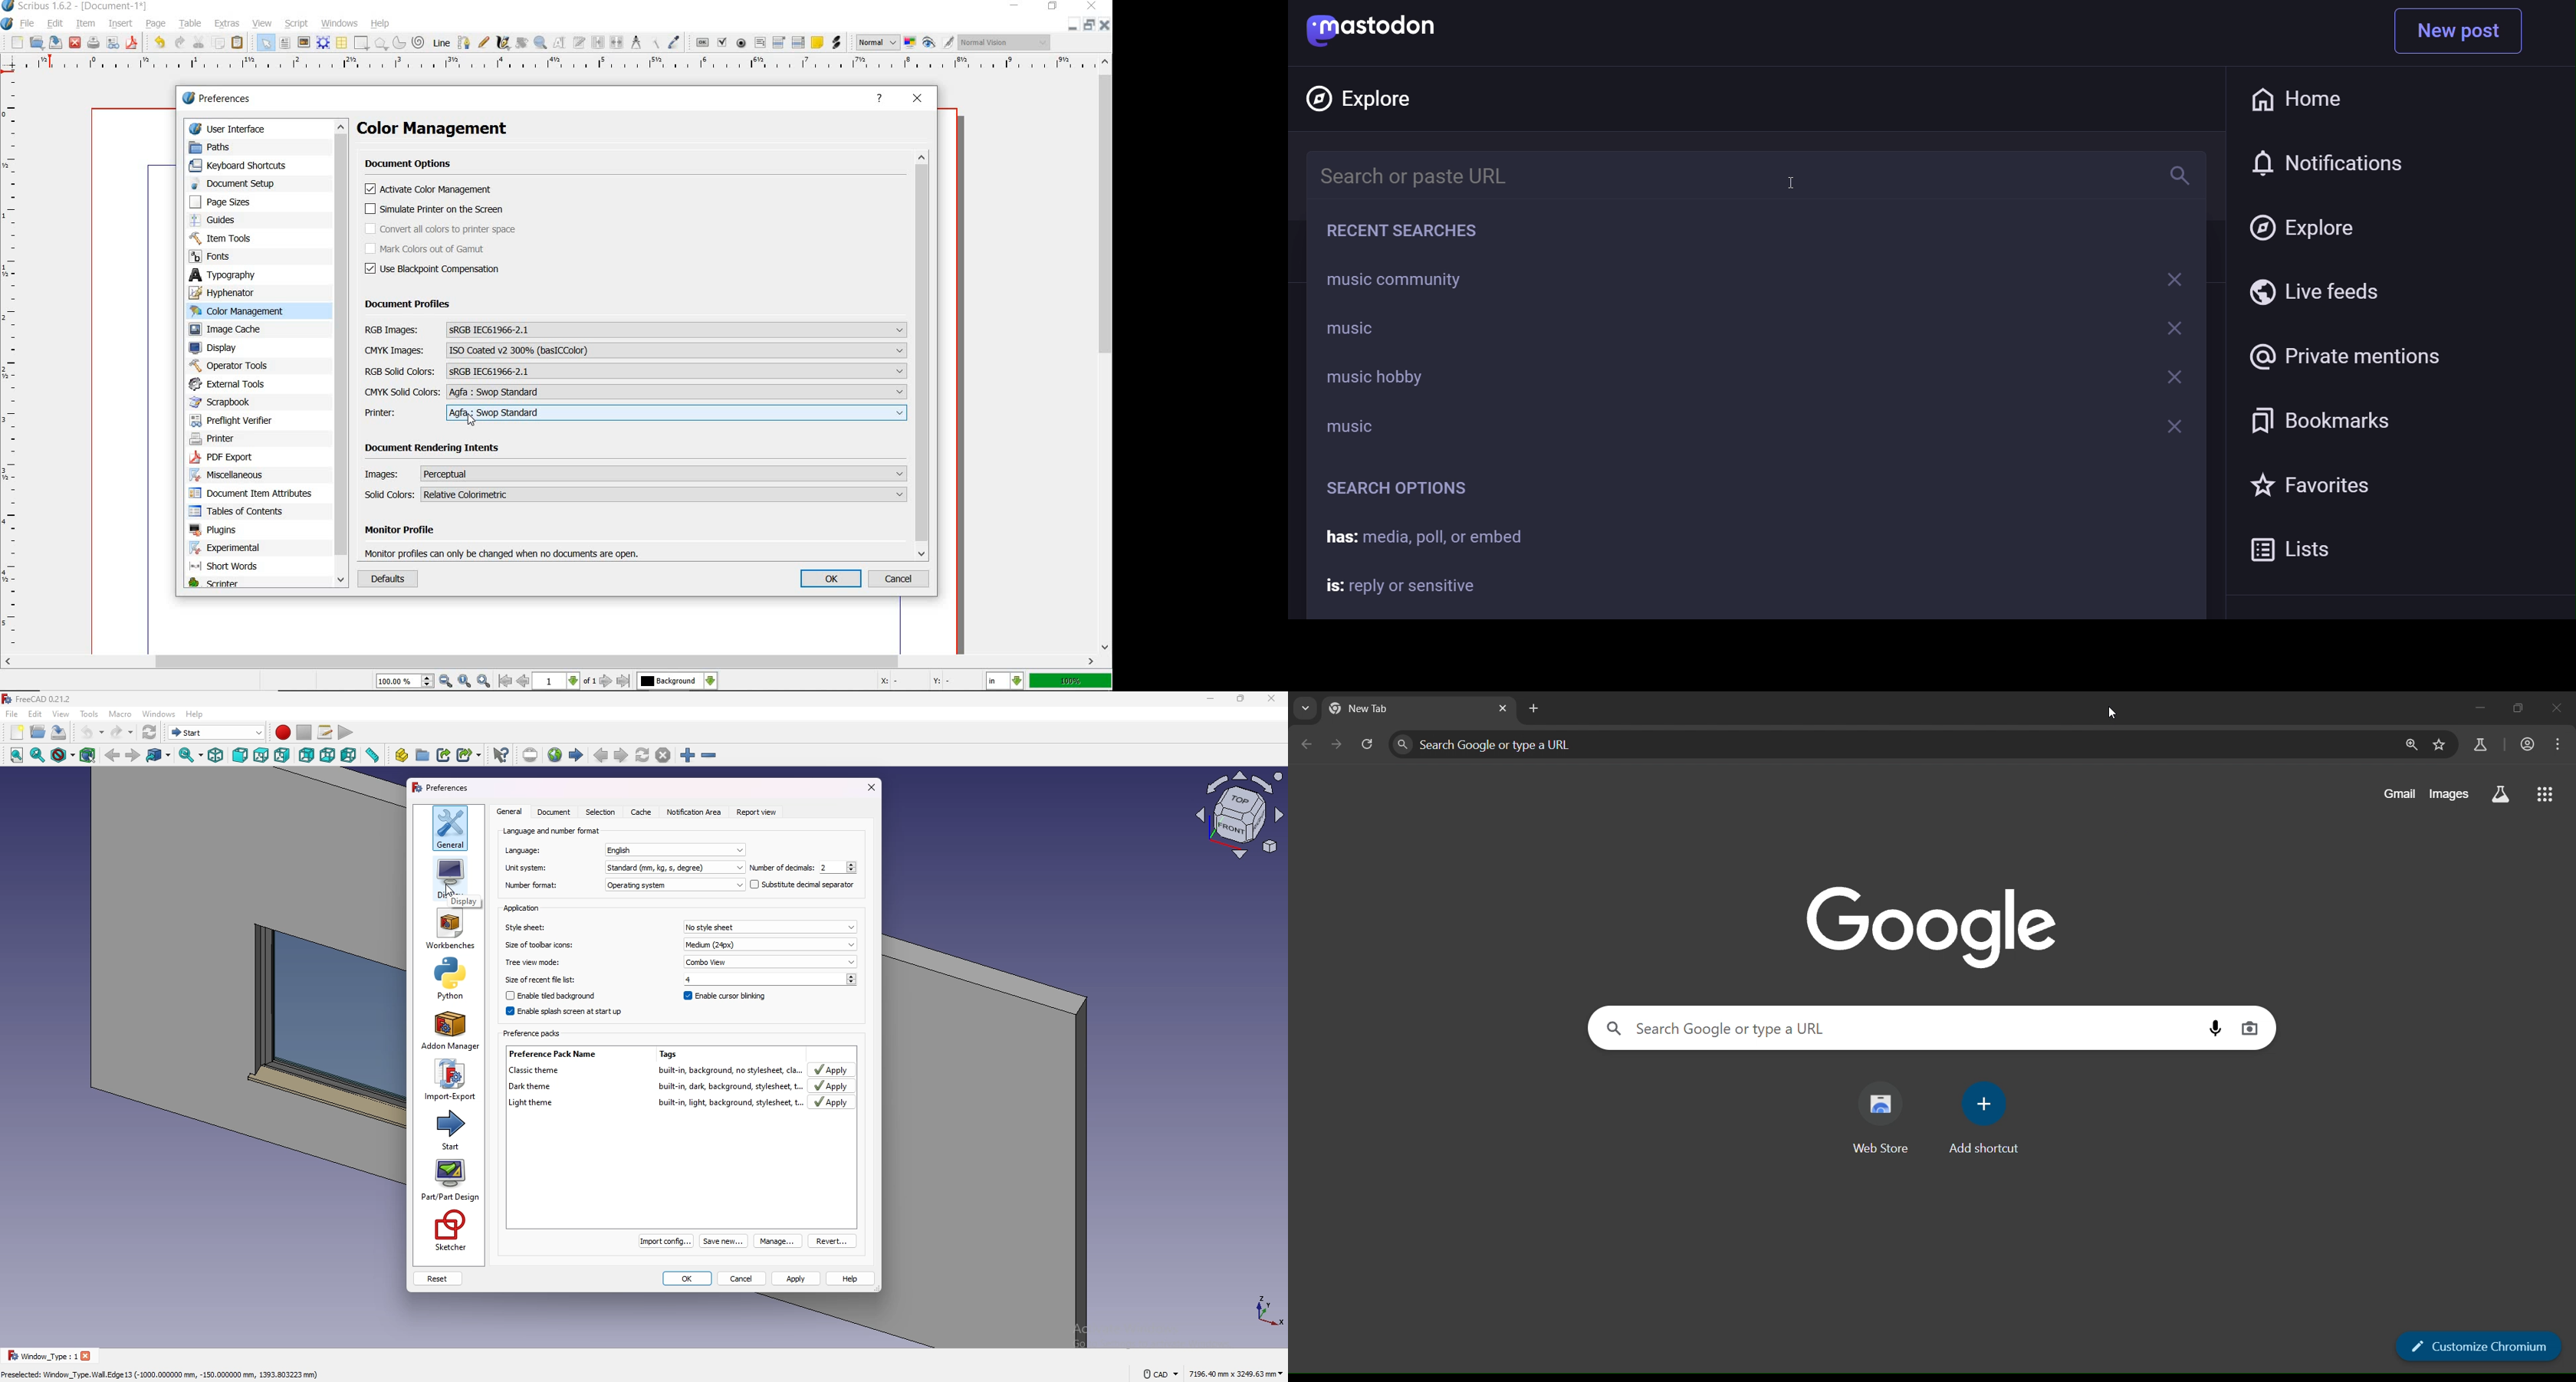 The image size is (2576, 1400). What do you see at coordinates (635, 370) in the screenshot?
I see `RGB Solid Colors` at bounding box center [635, 370].